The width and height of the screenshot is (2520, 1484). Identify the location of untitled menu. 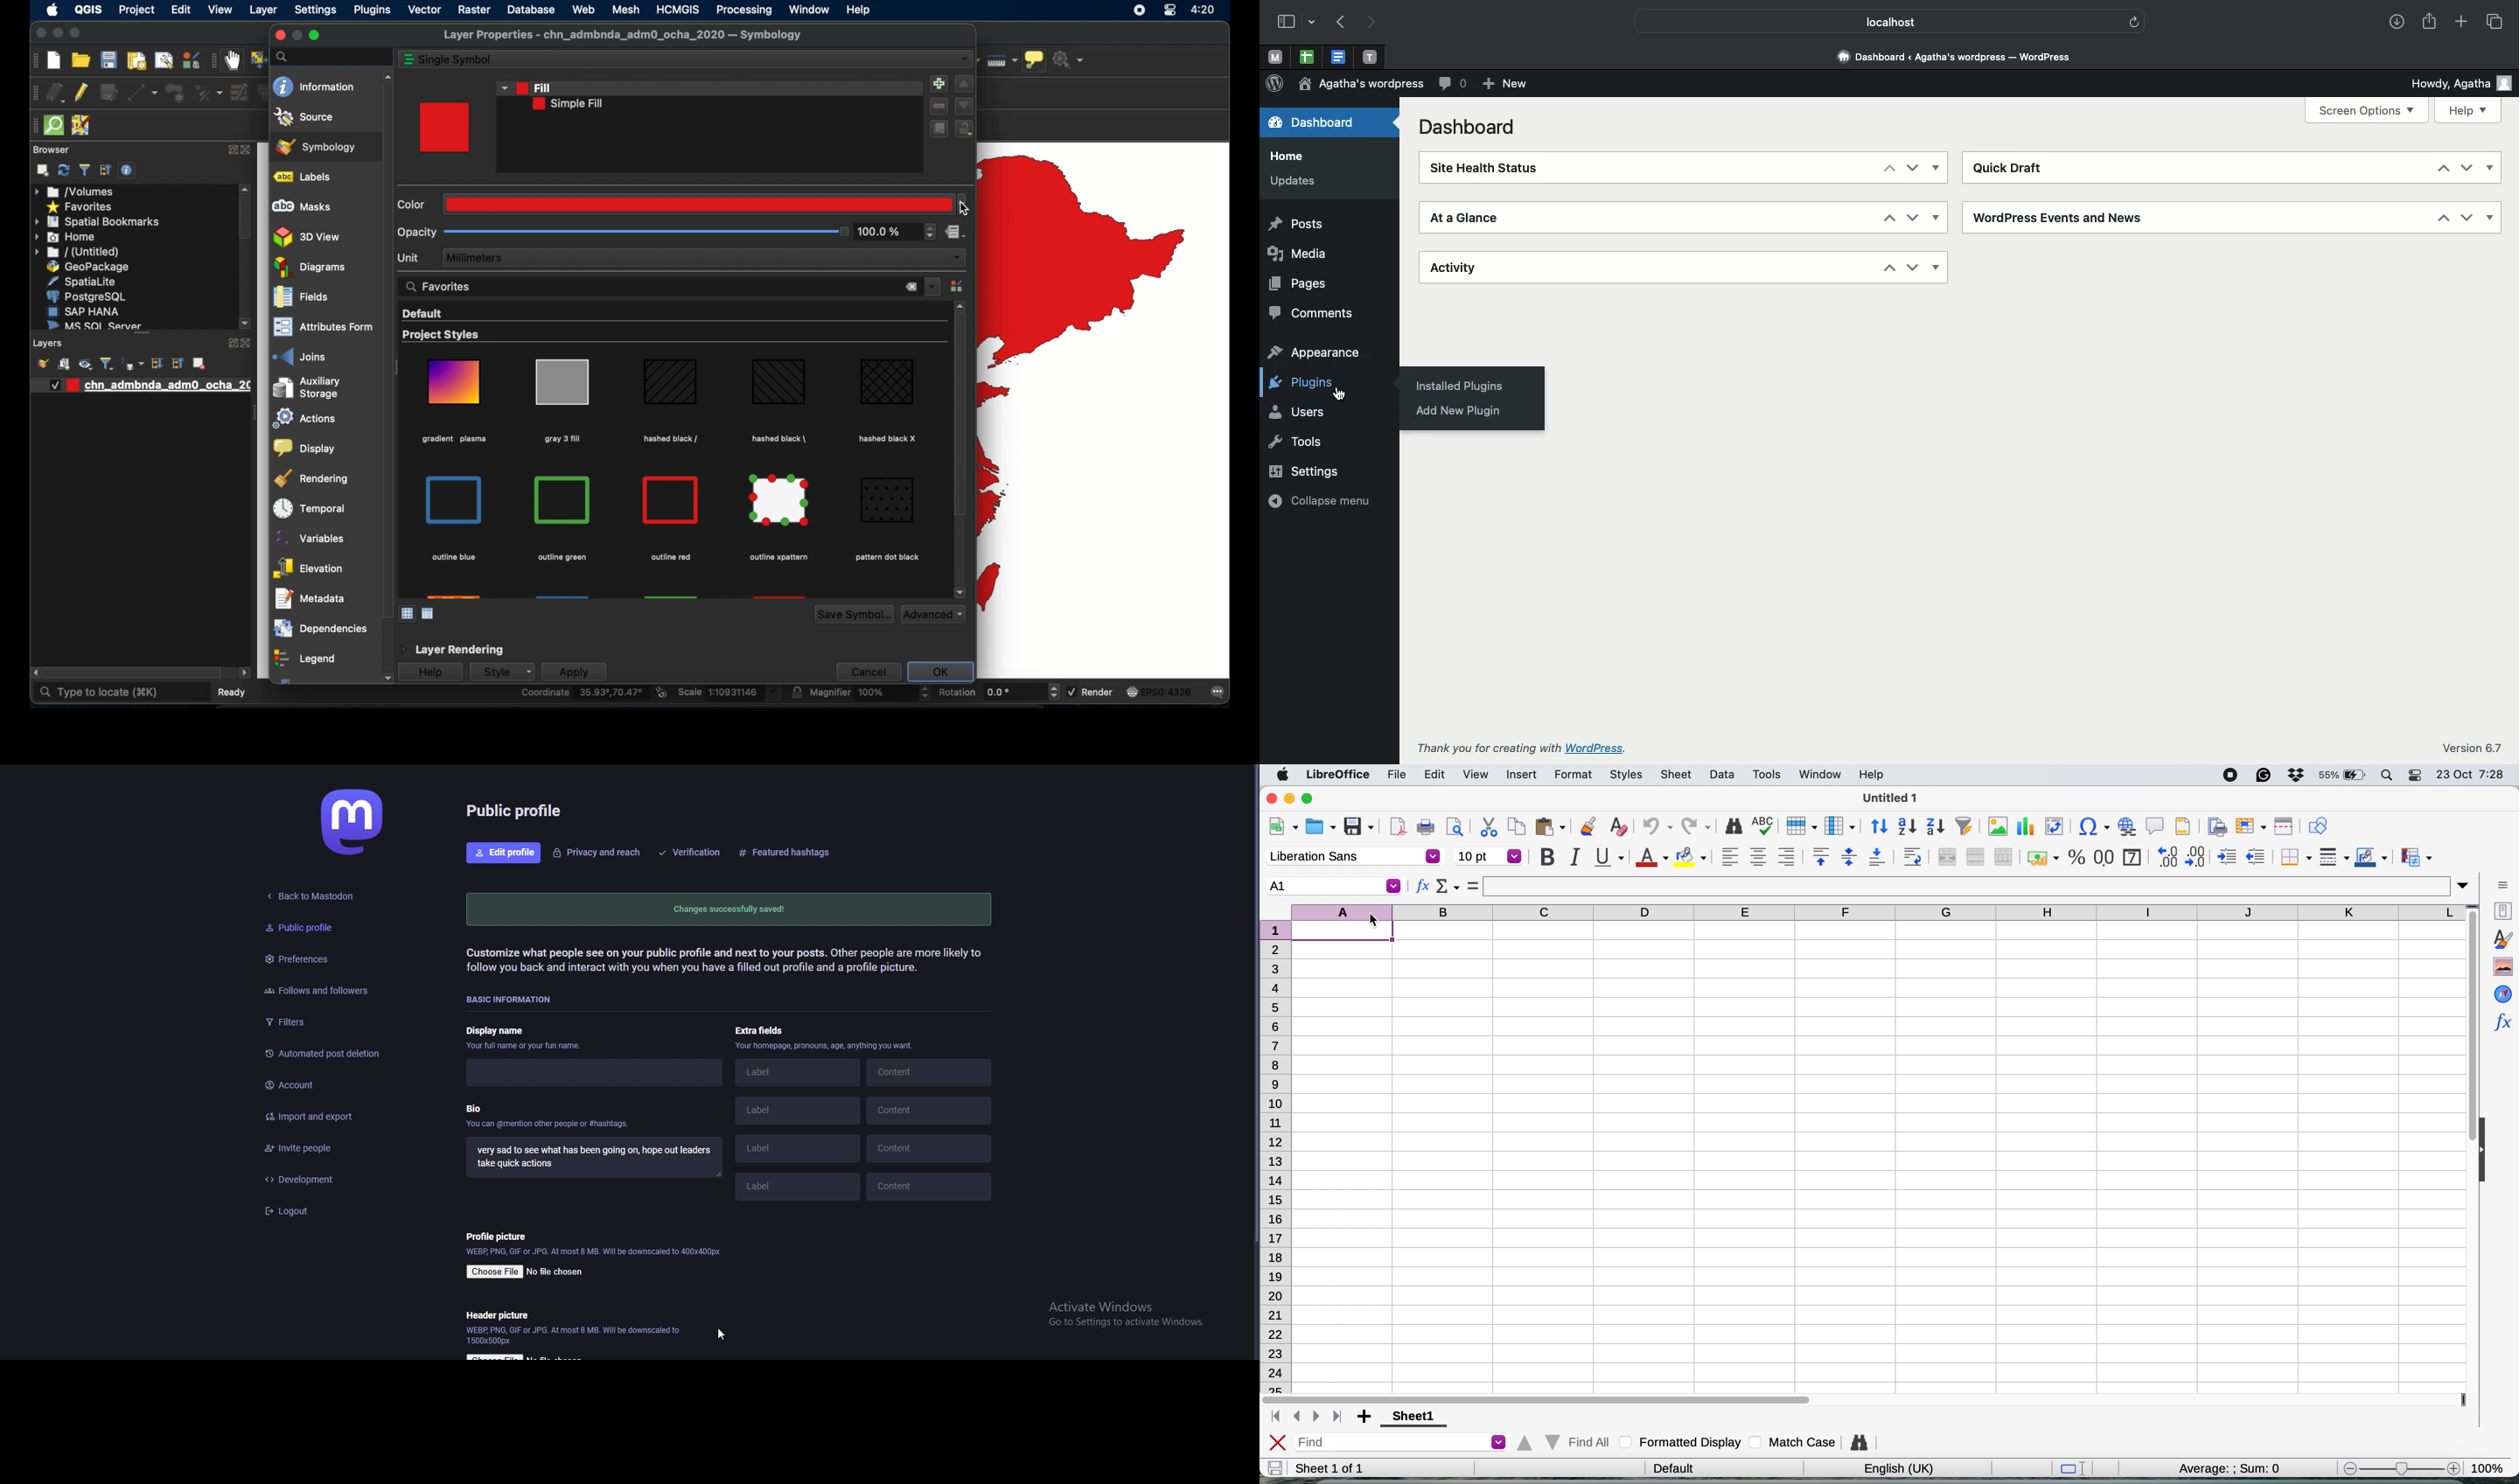
(75, 252).